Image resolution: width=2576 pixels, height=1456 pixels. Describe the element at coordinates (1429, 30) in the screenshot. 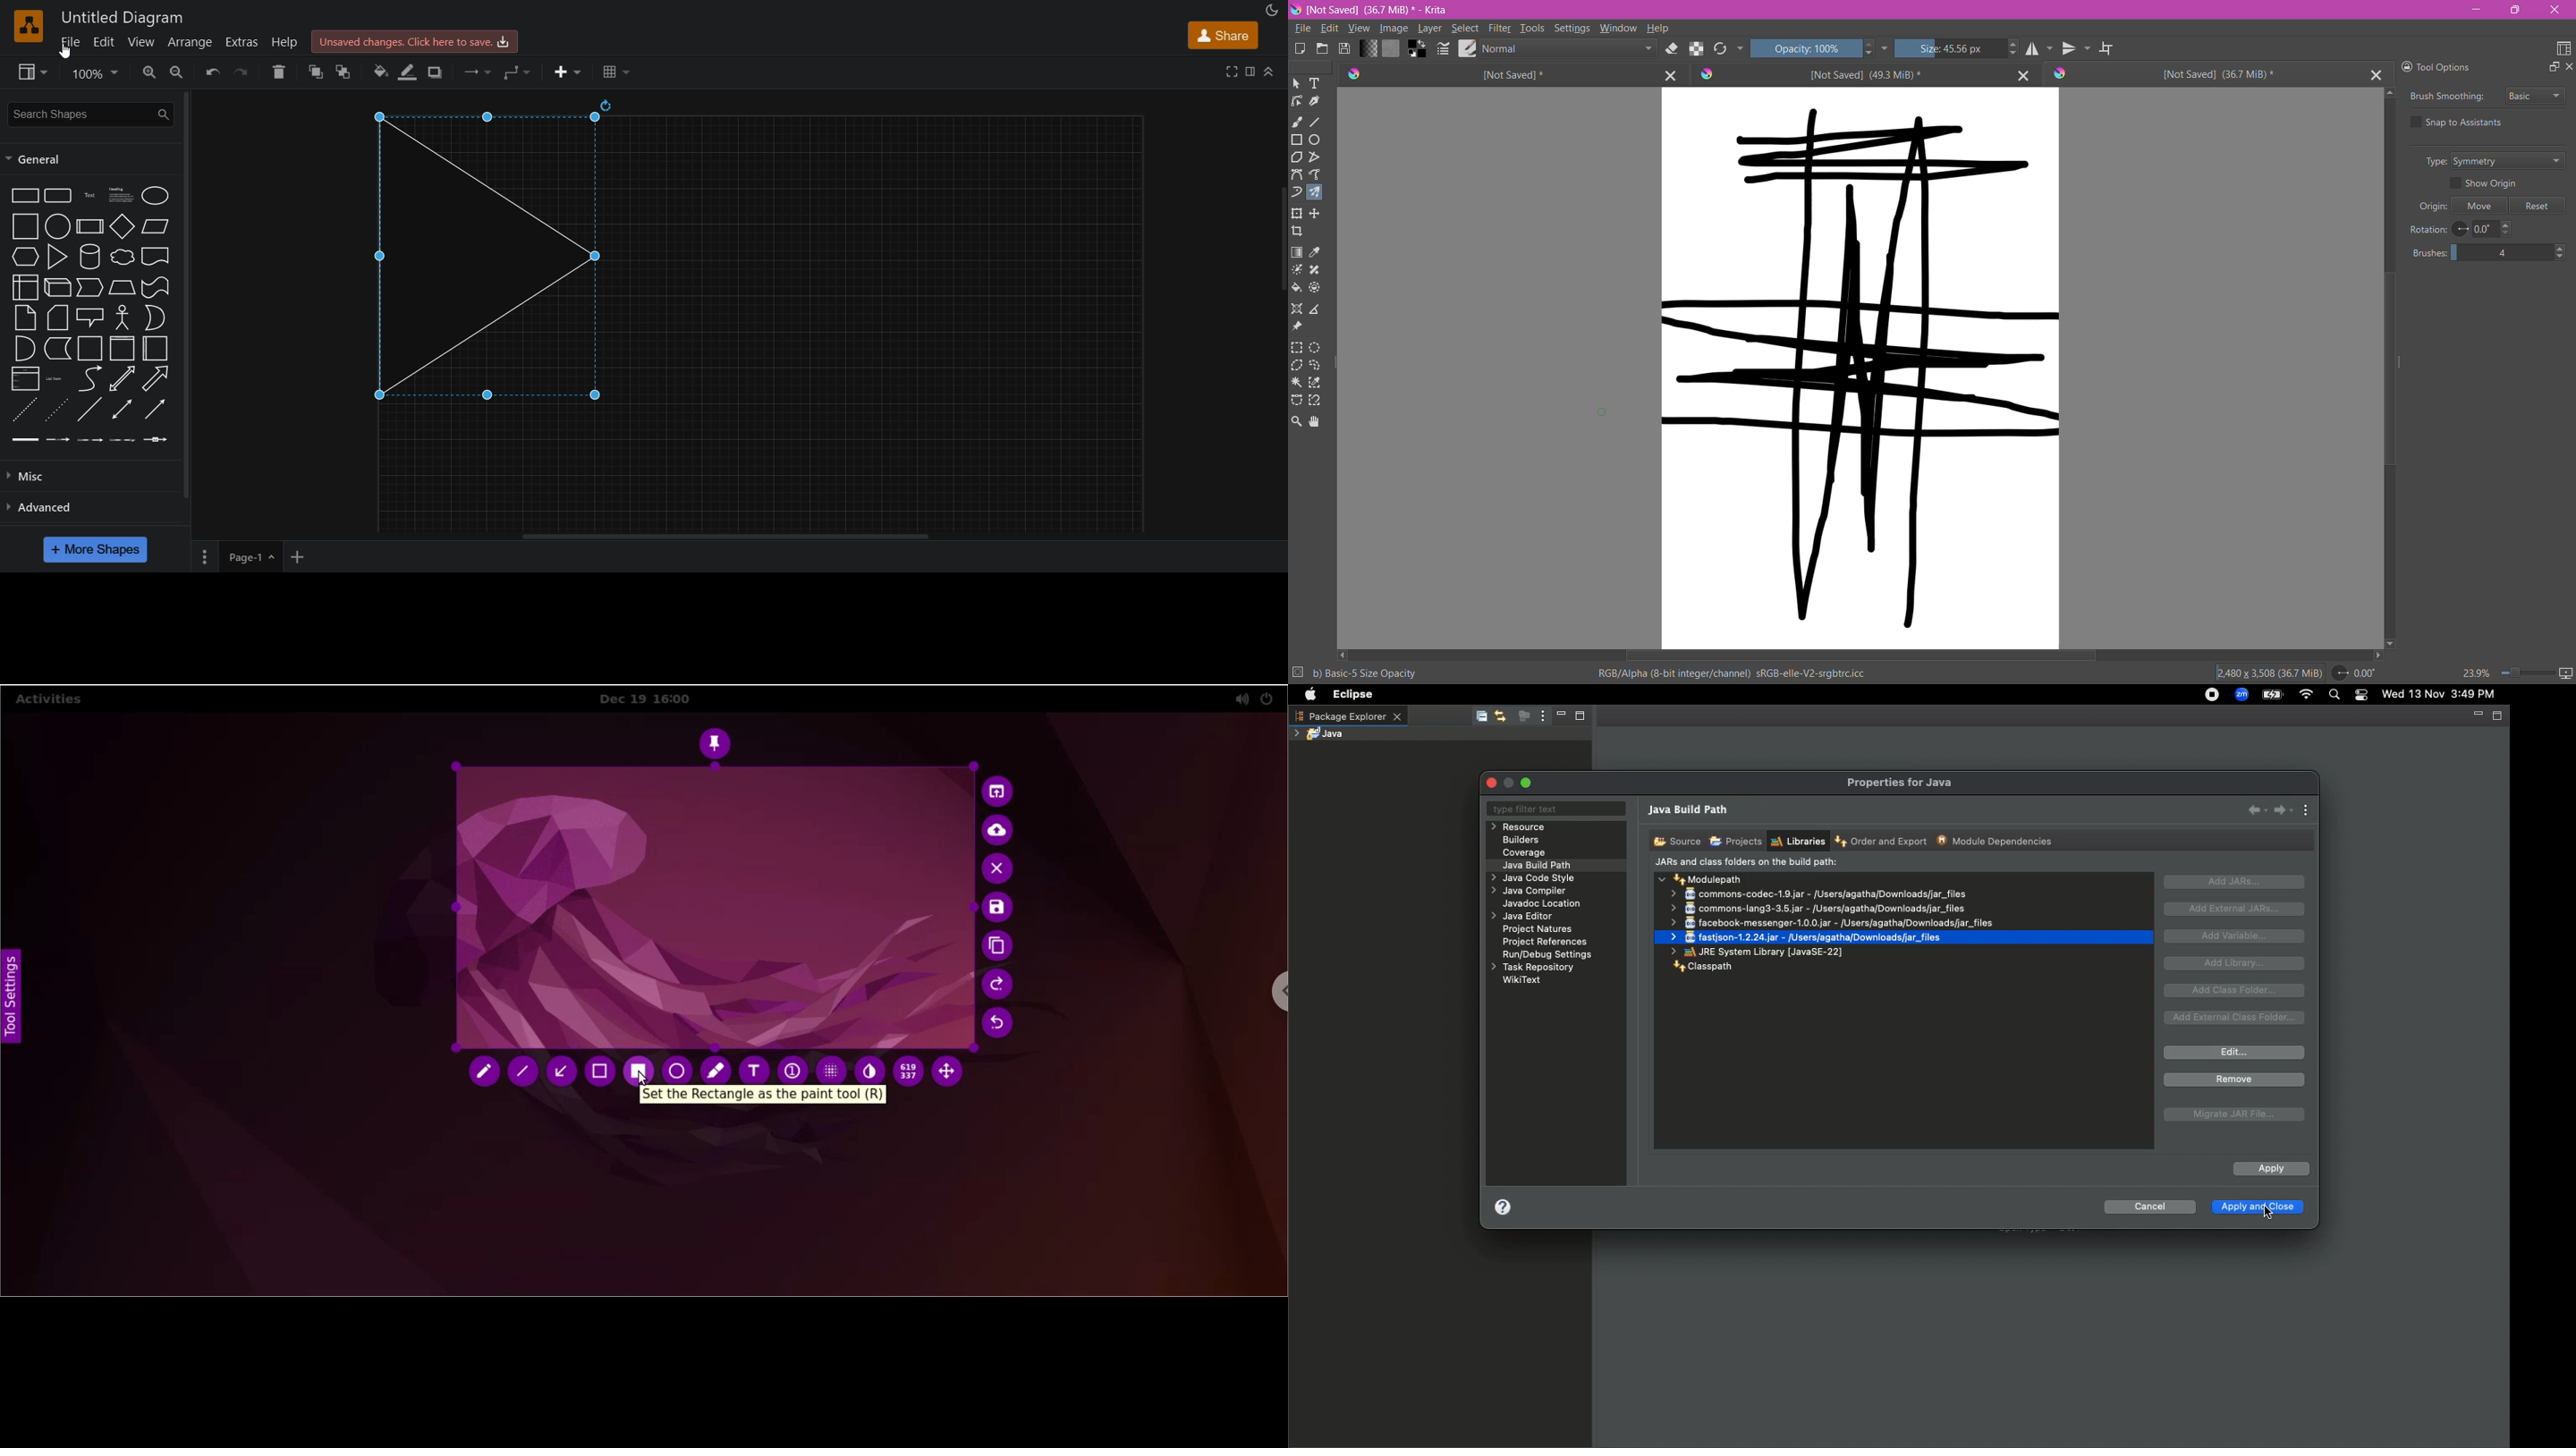

I see `Layer` at that location.